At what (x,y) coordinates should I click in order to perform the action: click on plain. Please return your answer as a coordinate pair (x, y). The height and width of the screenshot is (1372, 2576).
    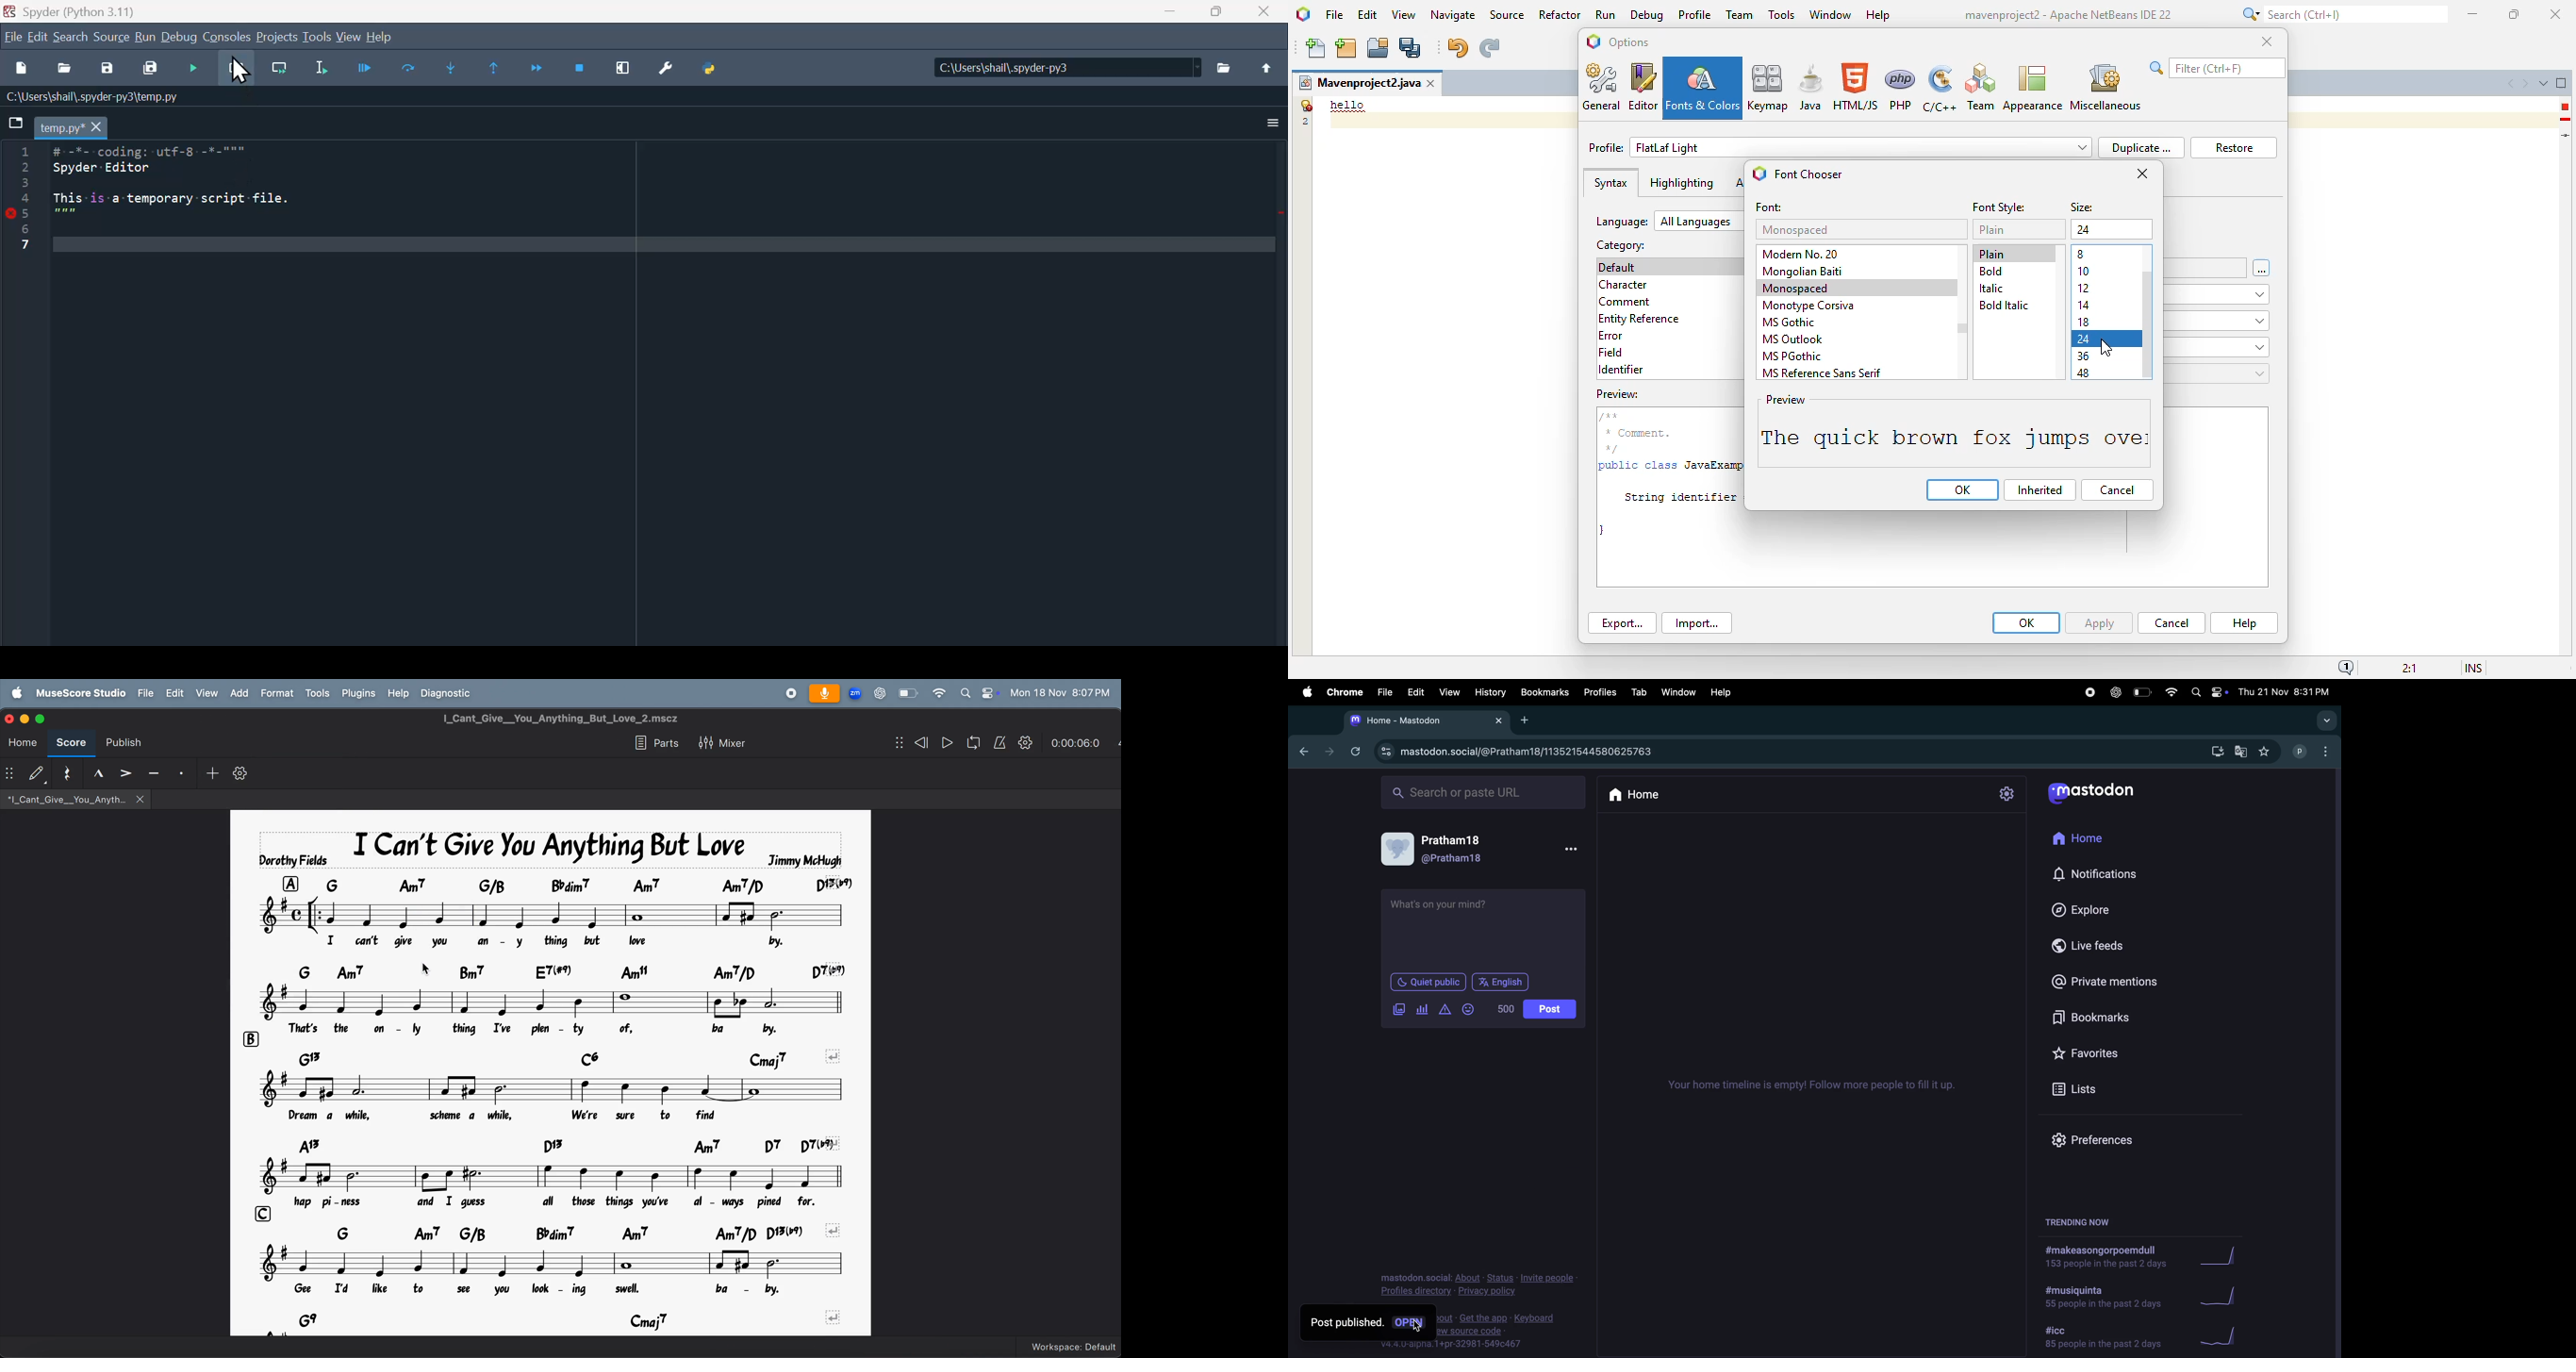
    Looking at the image, I should click on (1991, 254).